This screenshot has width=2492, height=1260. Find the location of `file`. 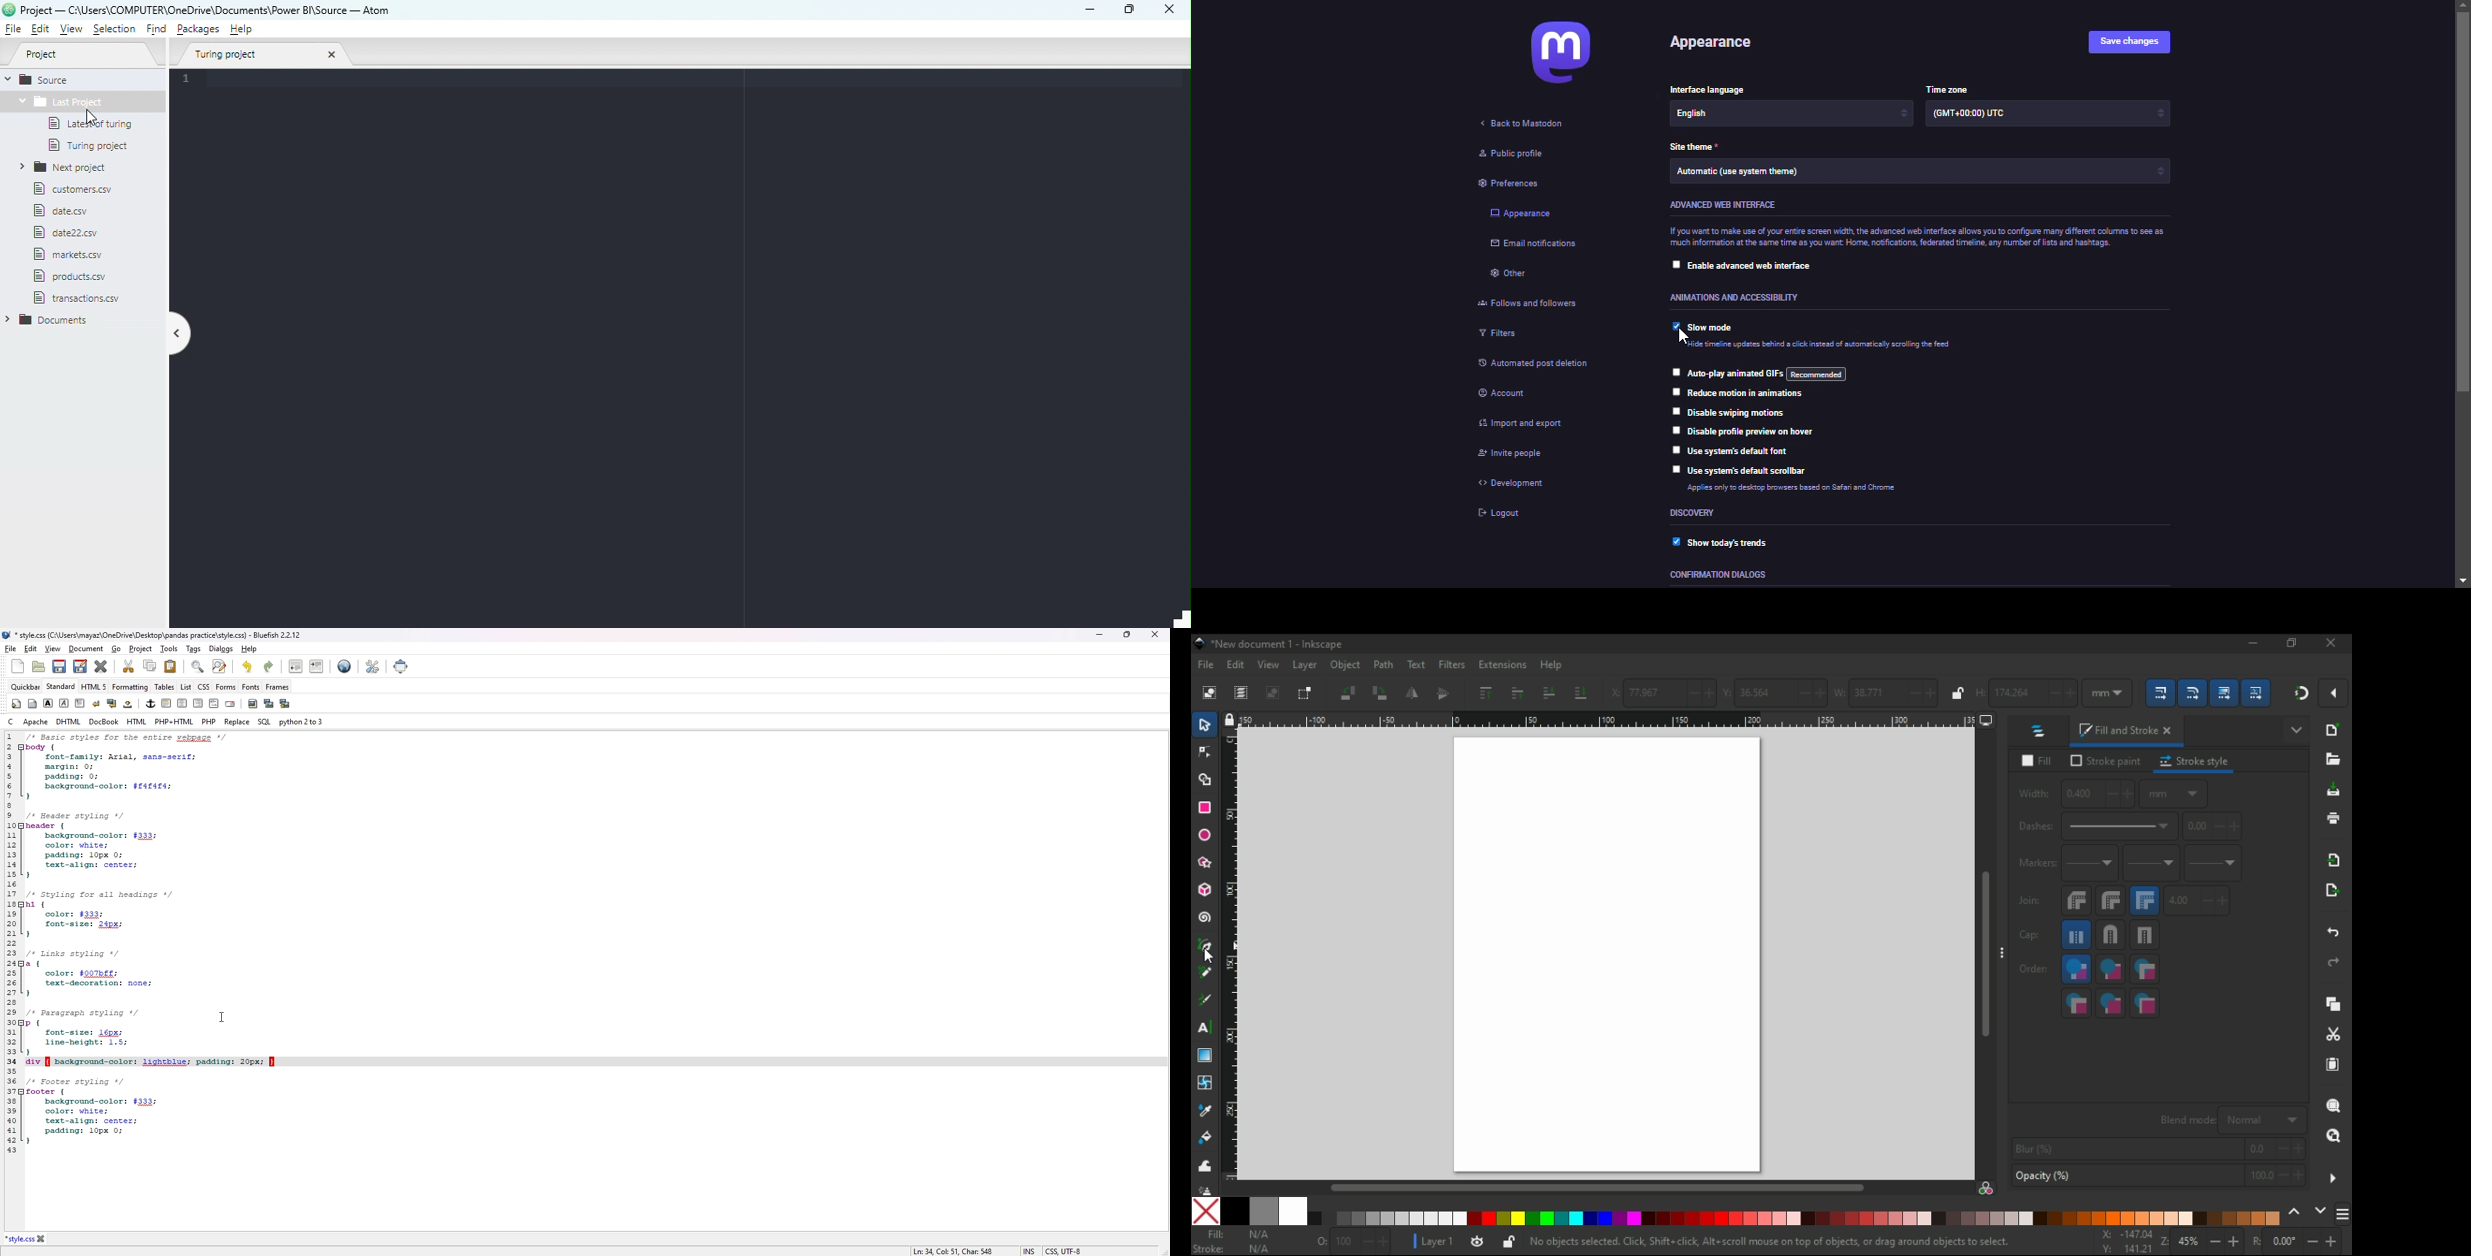

file is located at coordinates (10, 649).